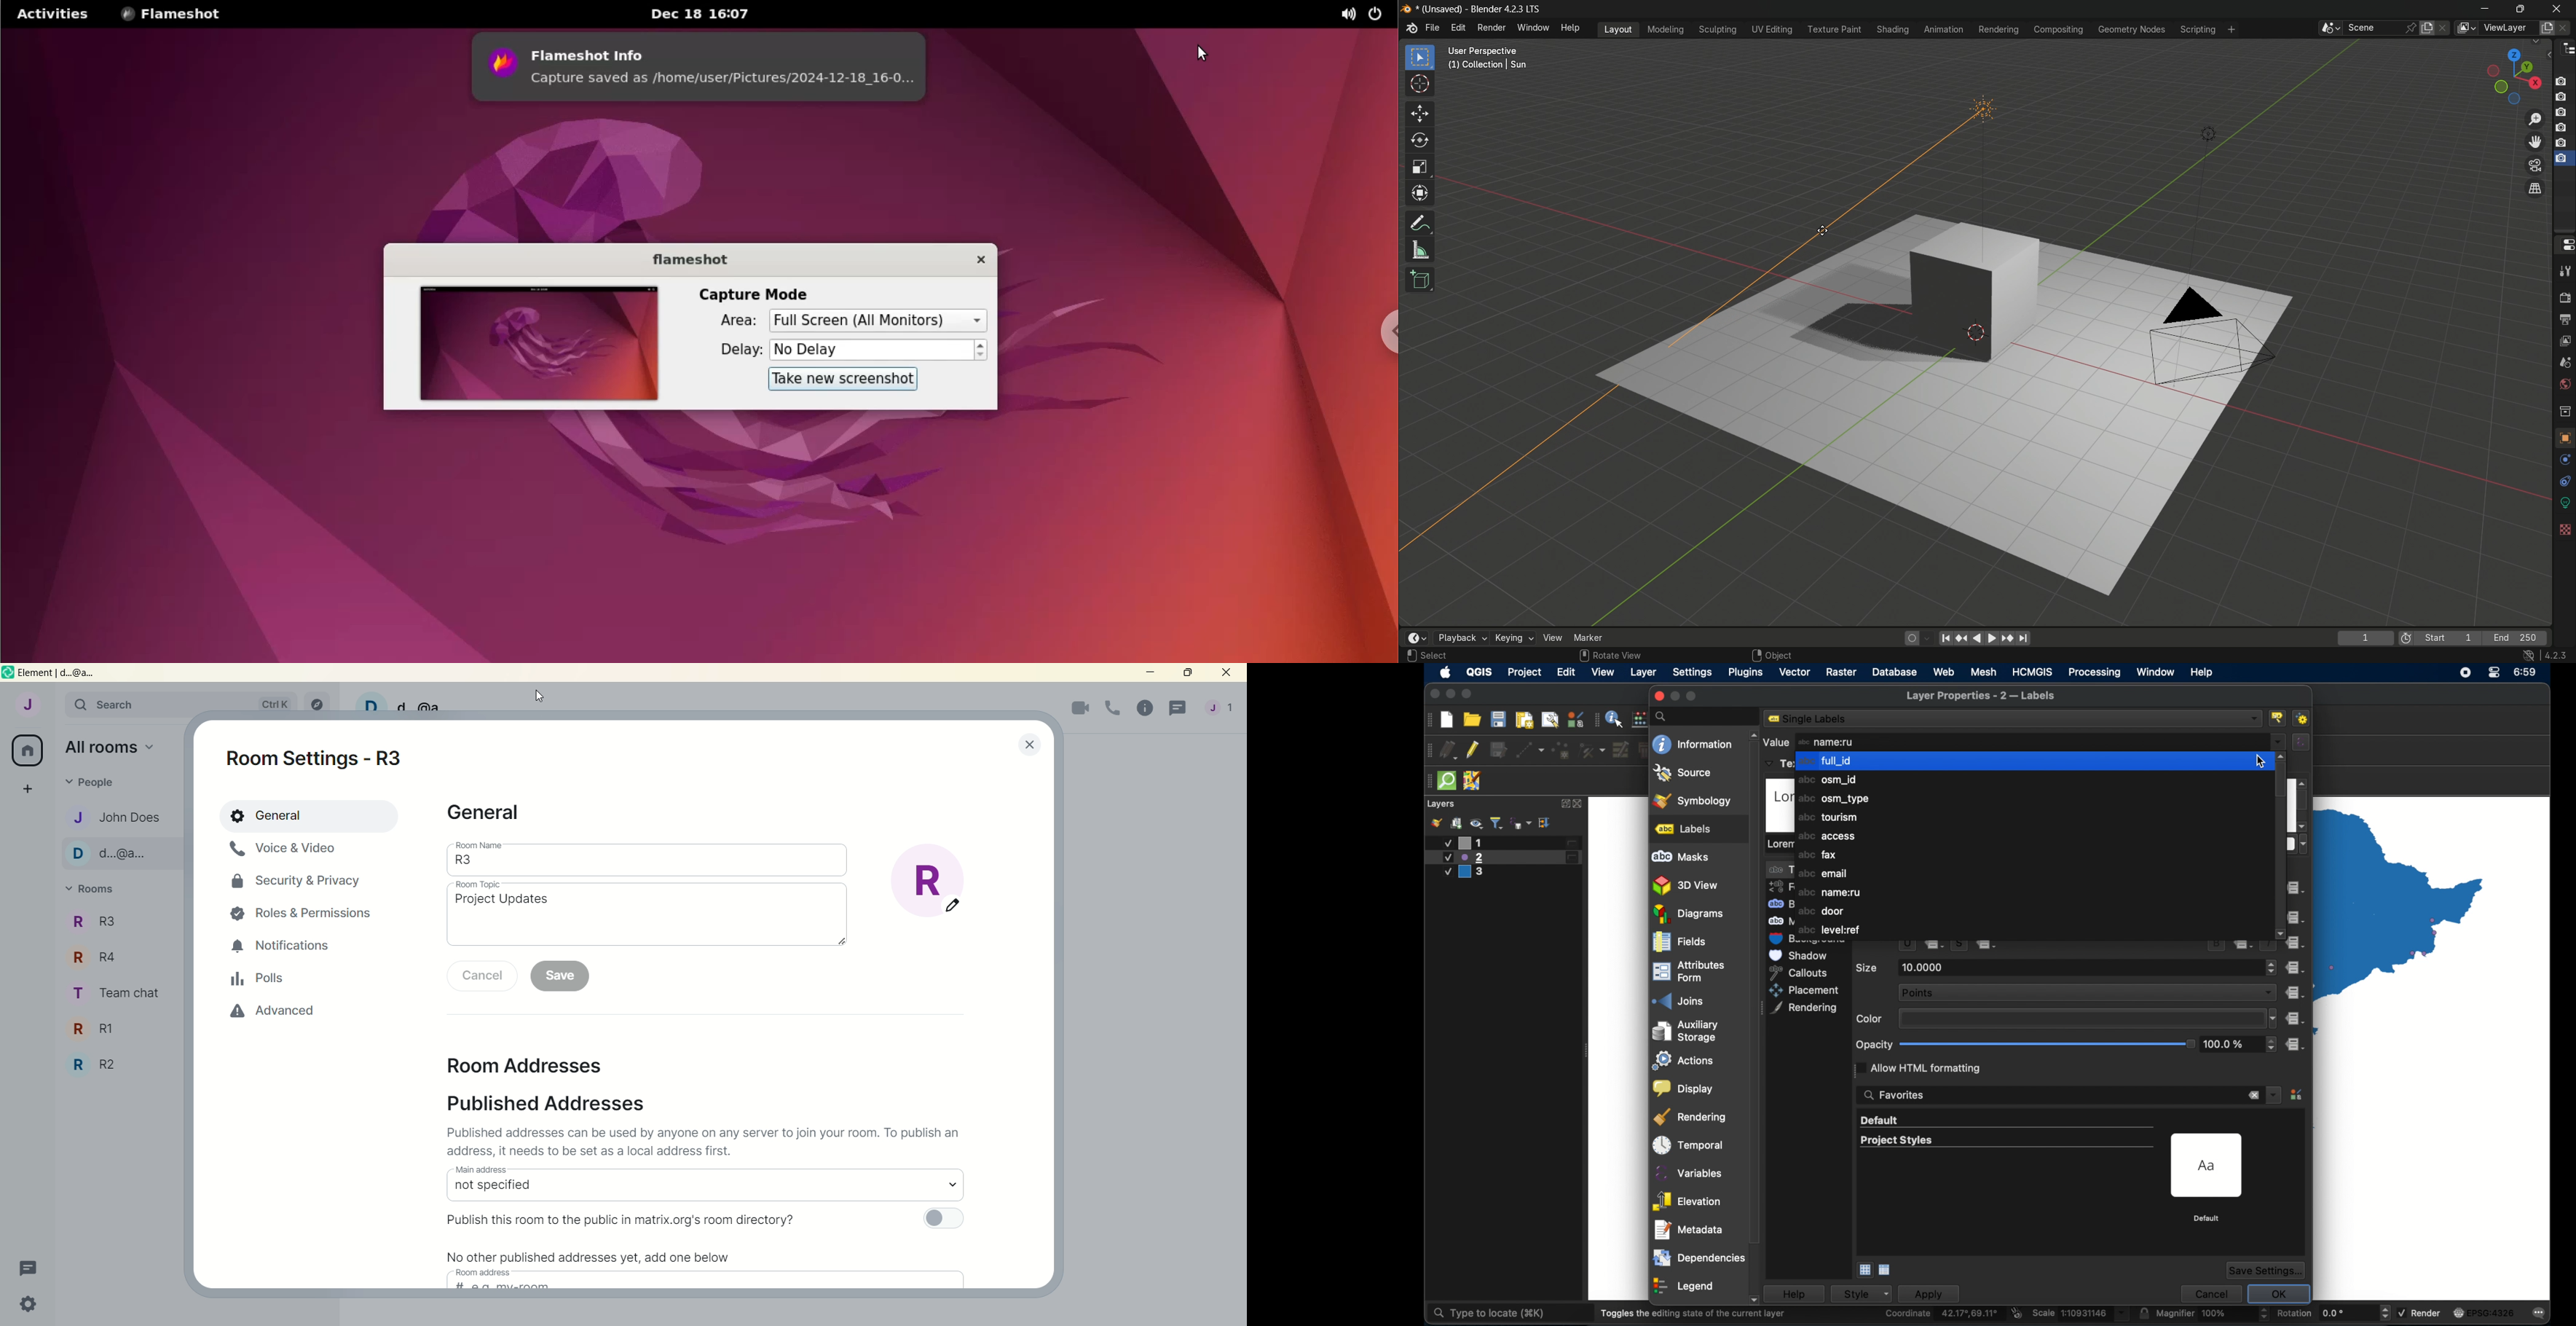  I want to click on main address, so click(480, 1170).